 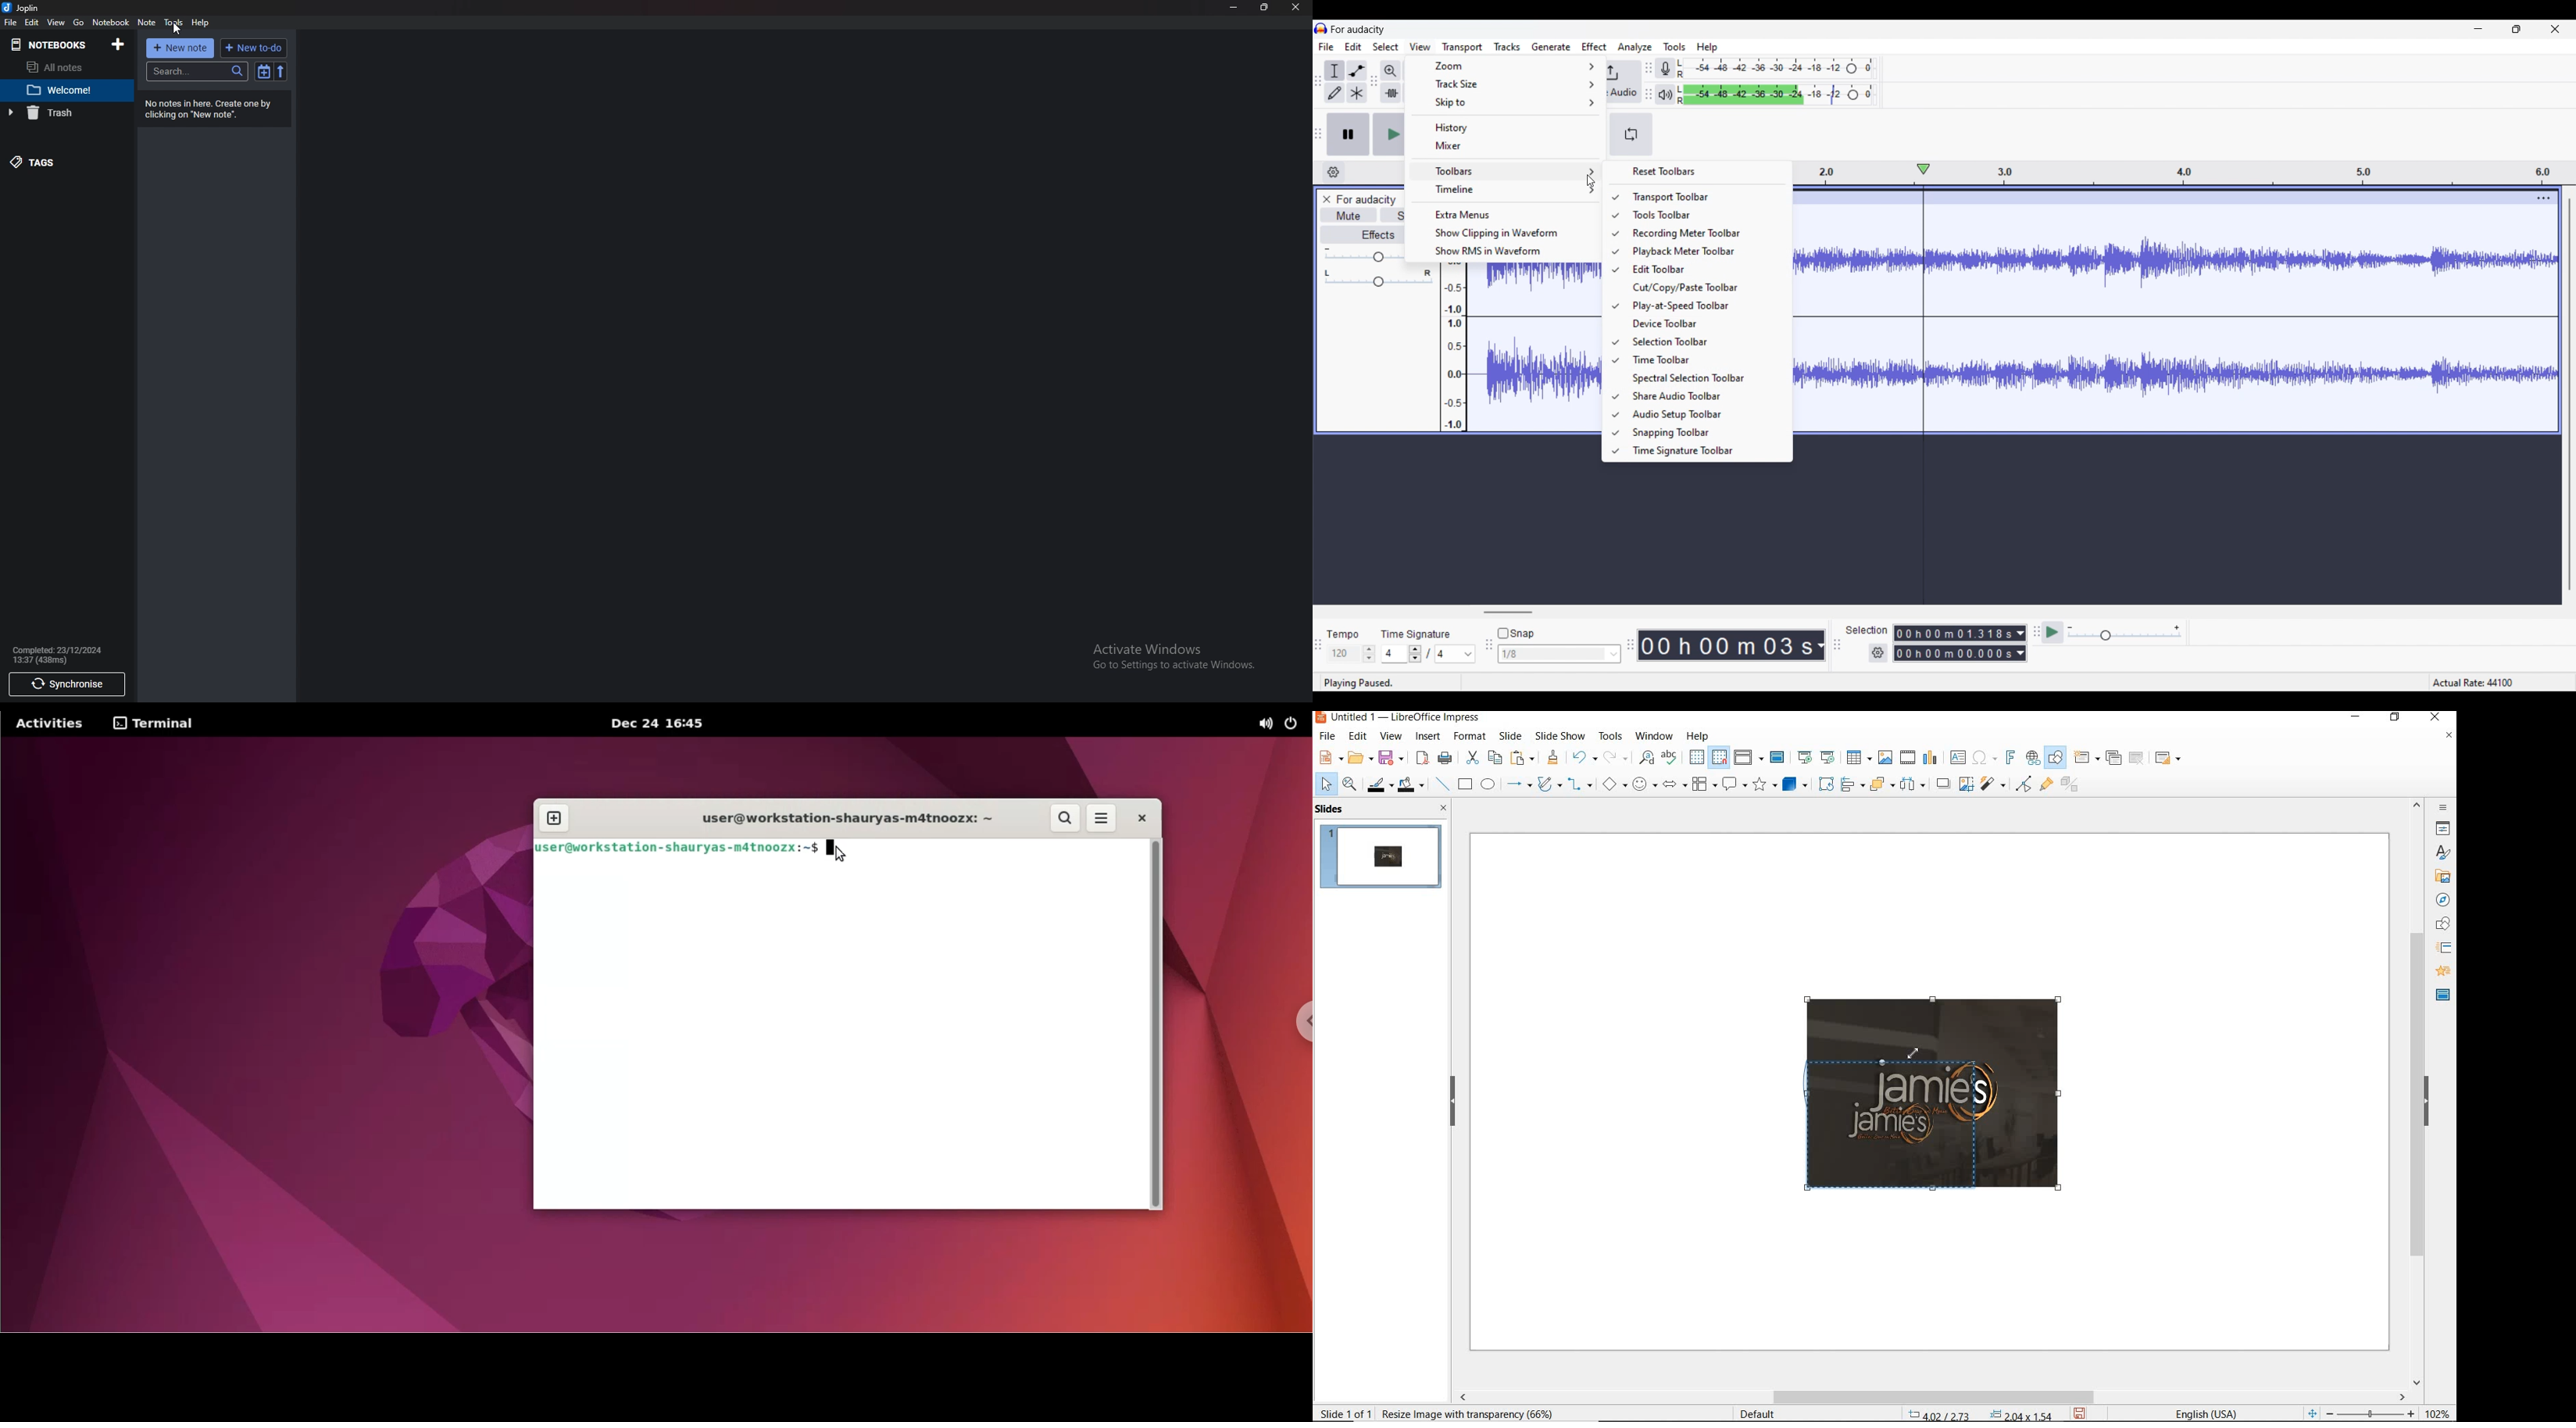 I want to click on default, so click(x=1748, y=1413).